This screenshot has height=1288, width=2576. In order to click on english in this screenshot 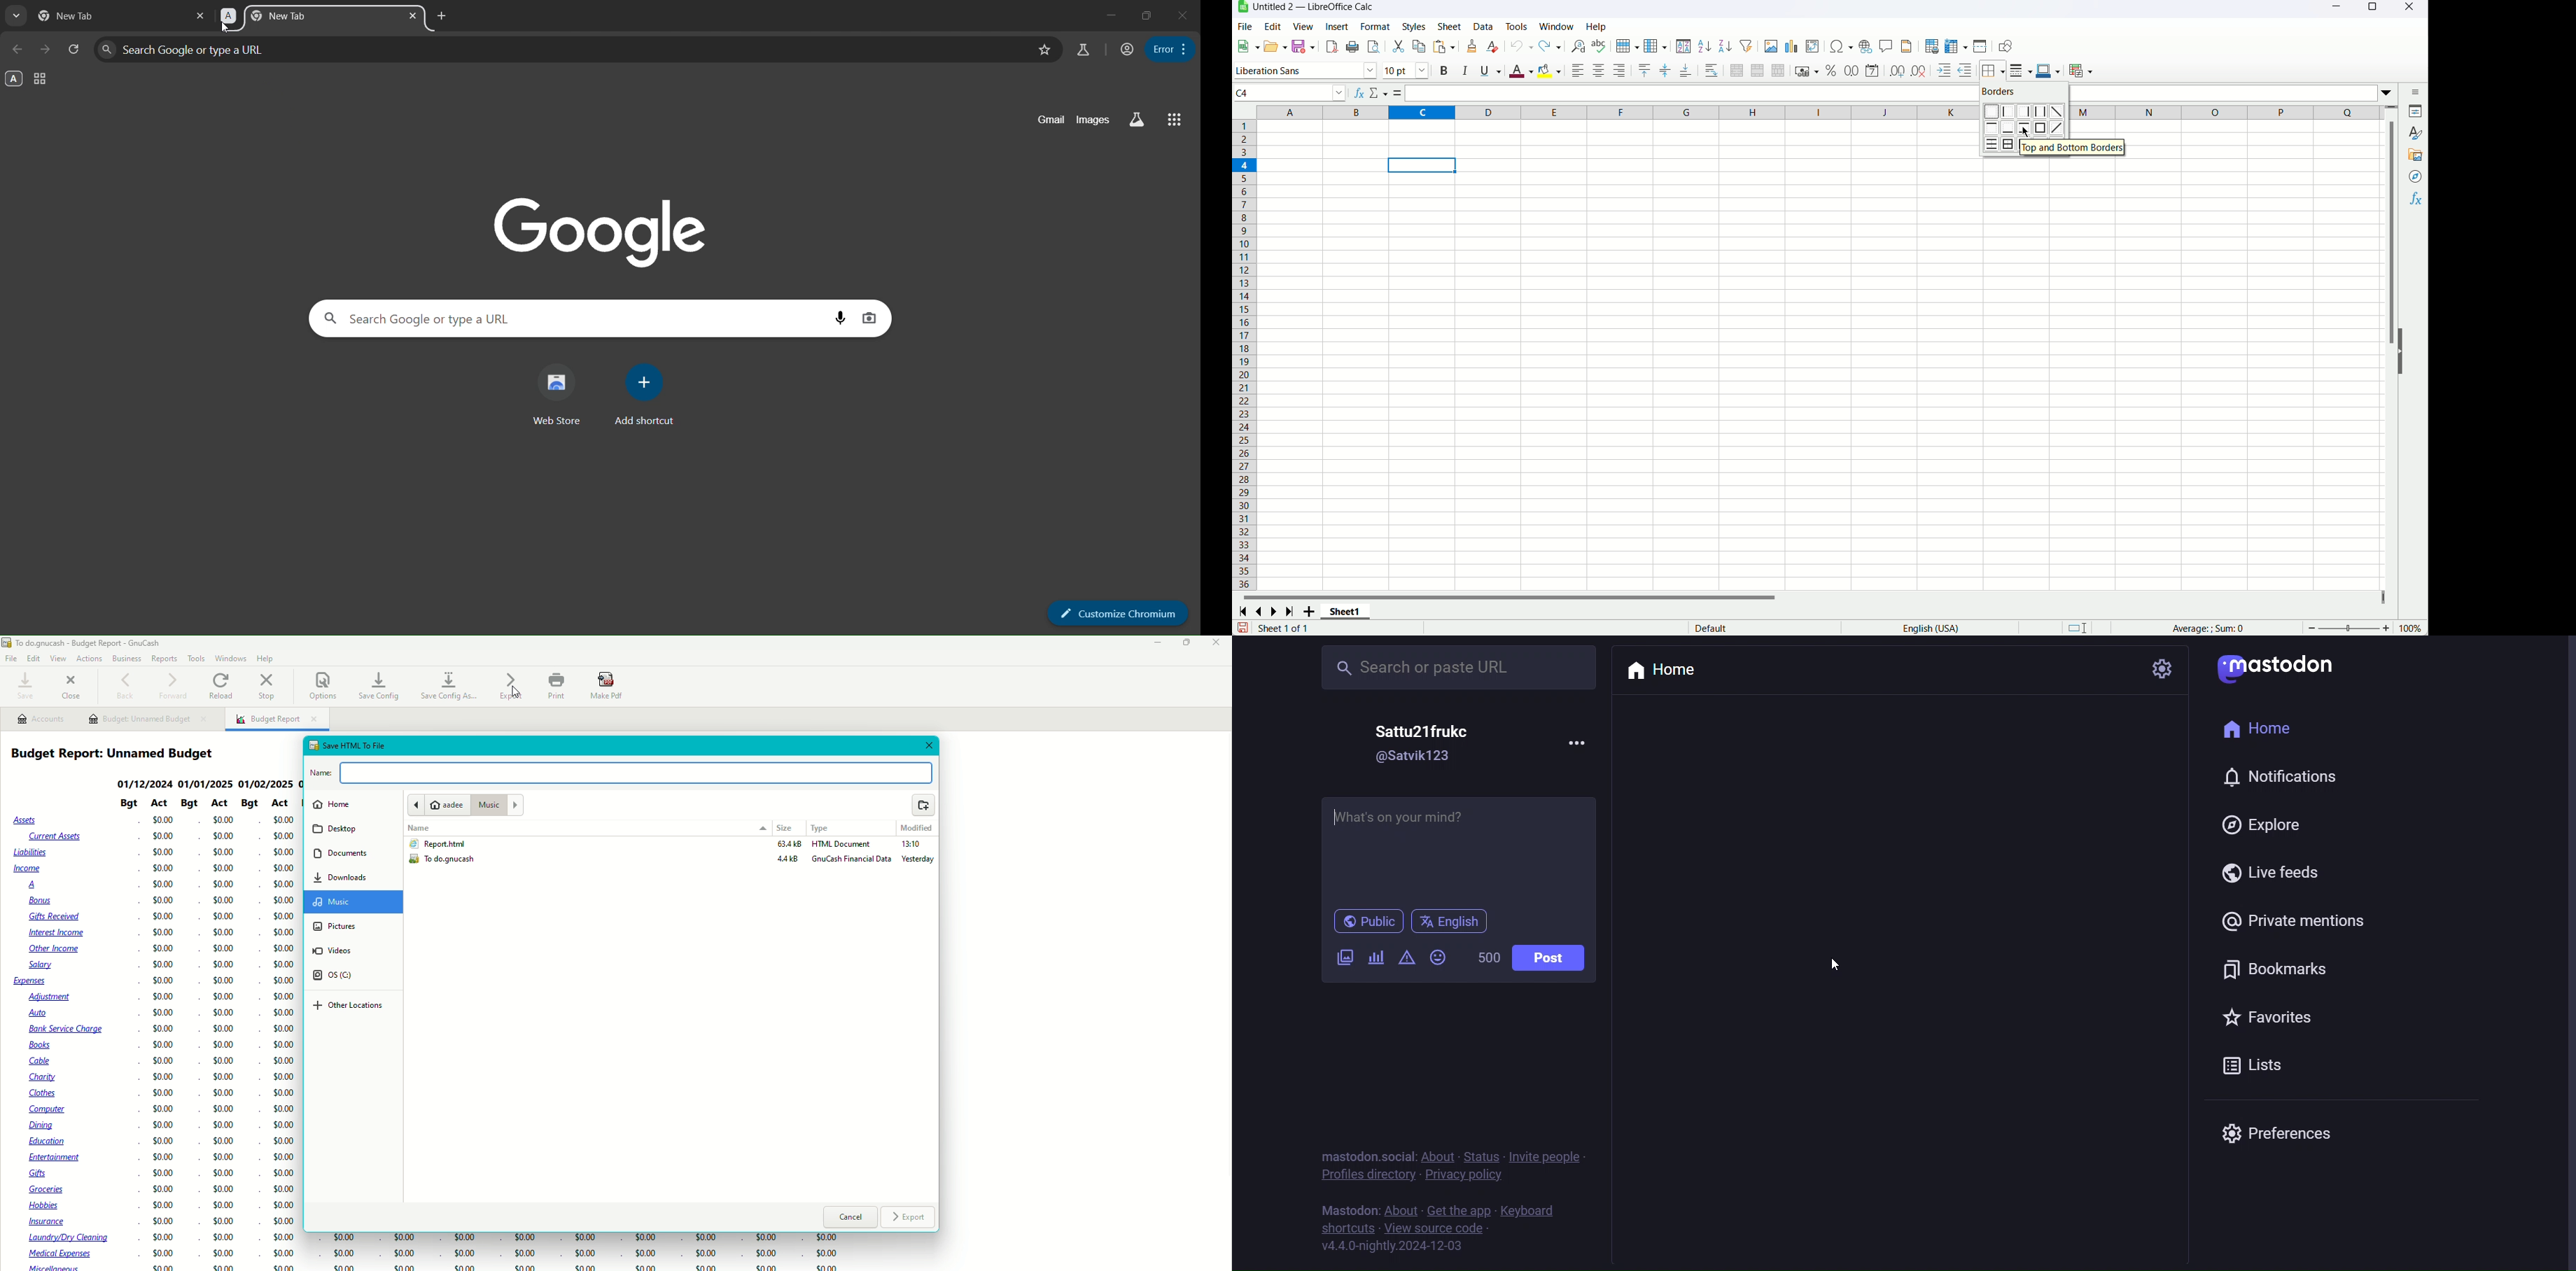, I will do `click(1453, 921)`.